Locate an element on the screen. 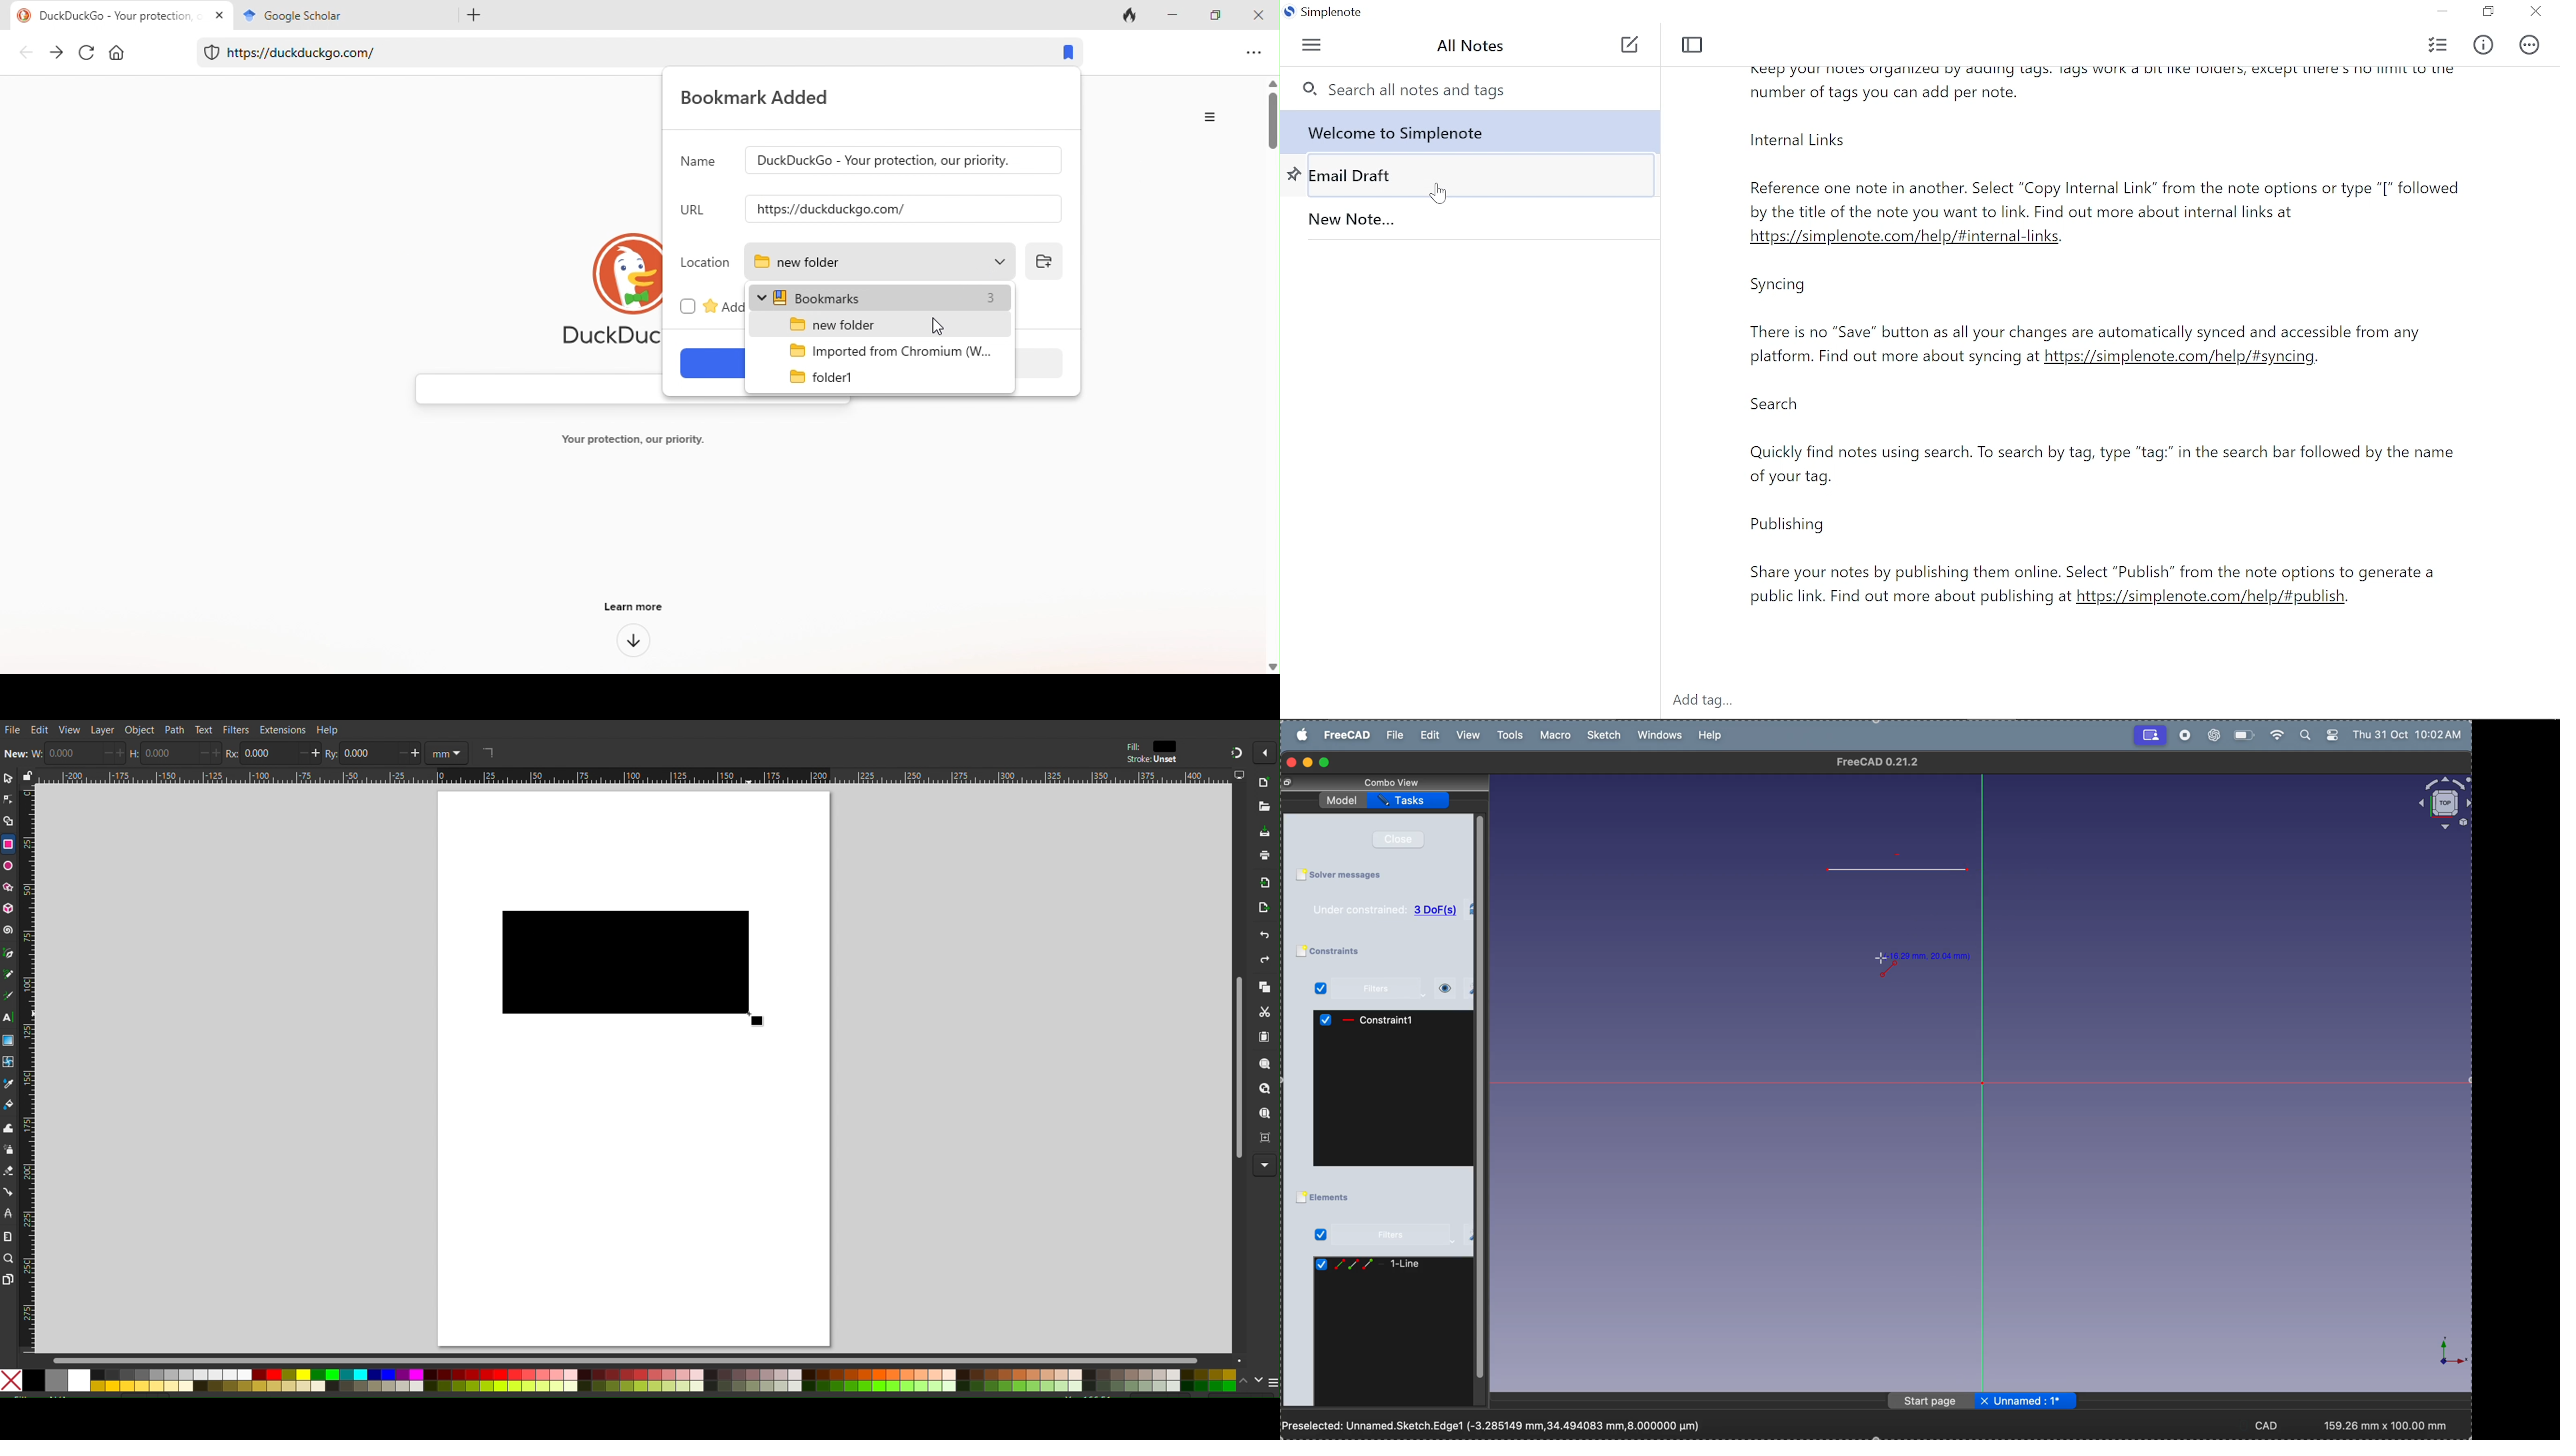 The height and width of the screenshot is (1456, 2576). closing window is located at coordinates (1291, 763).